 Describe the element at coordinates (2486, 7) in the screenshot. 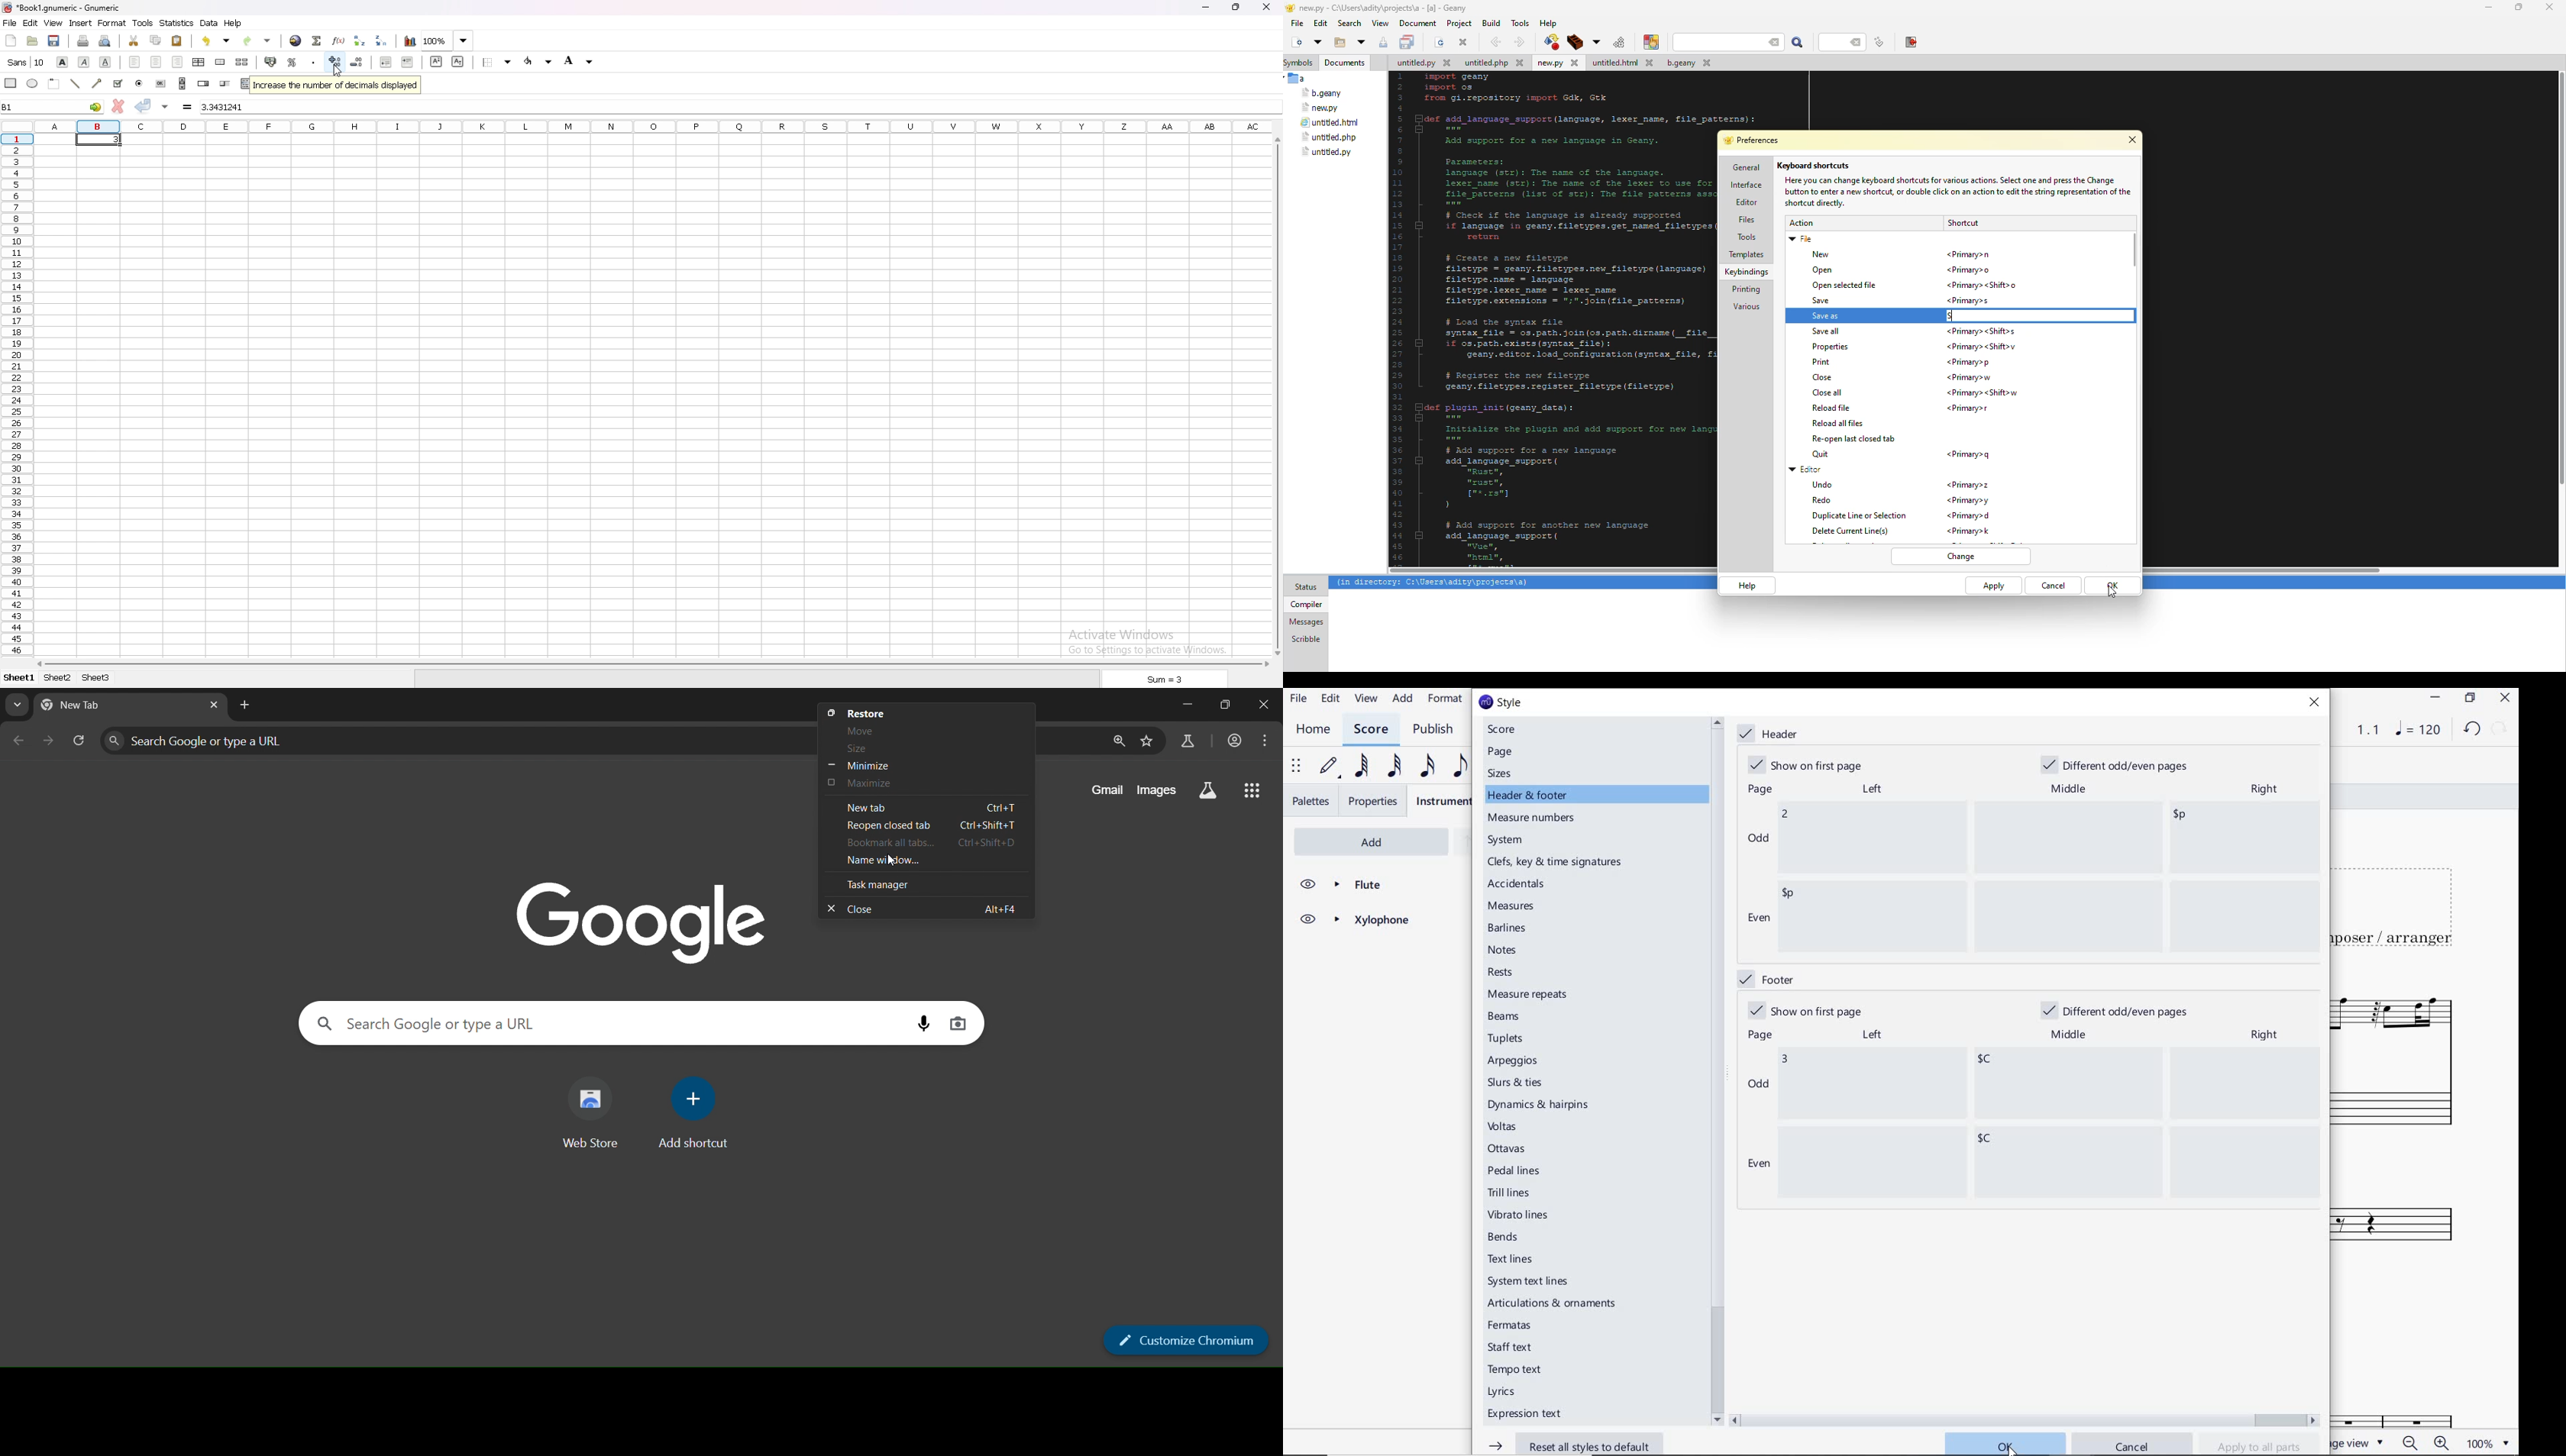

I see `minimize` at that location.